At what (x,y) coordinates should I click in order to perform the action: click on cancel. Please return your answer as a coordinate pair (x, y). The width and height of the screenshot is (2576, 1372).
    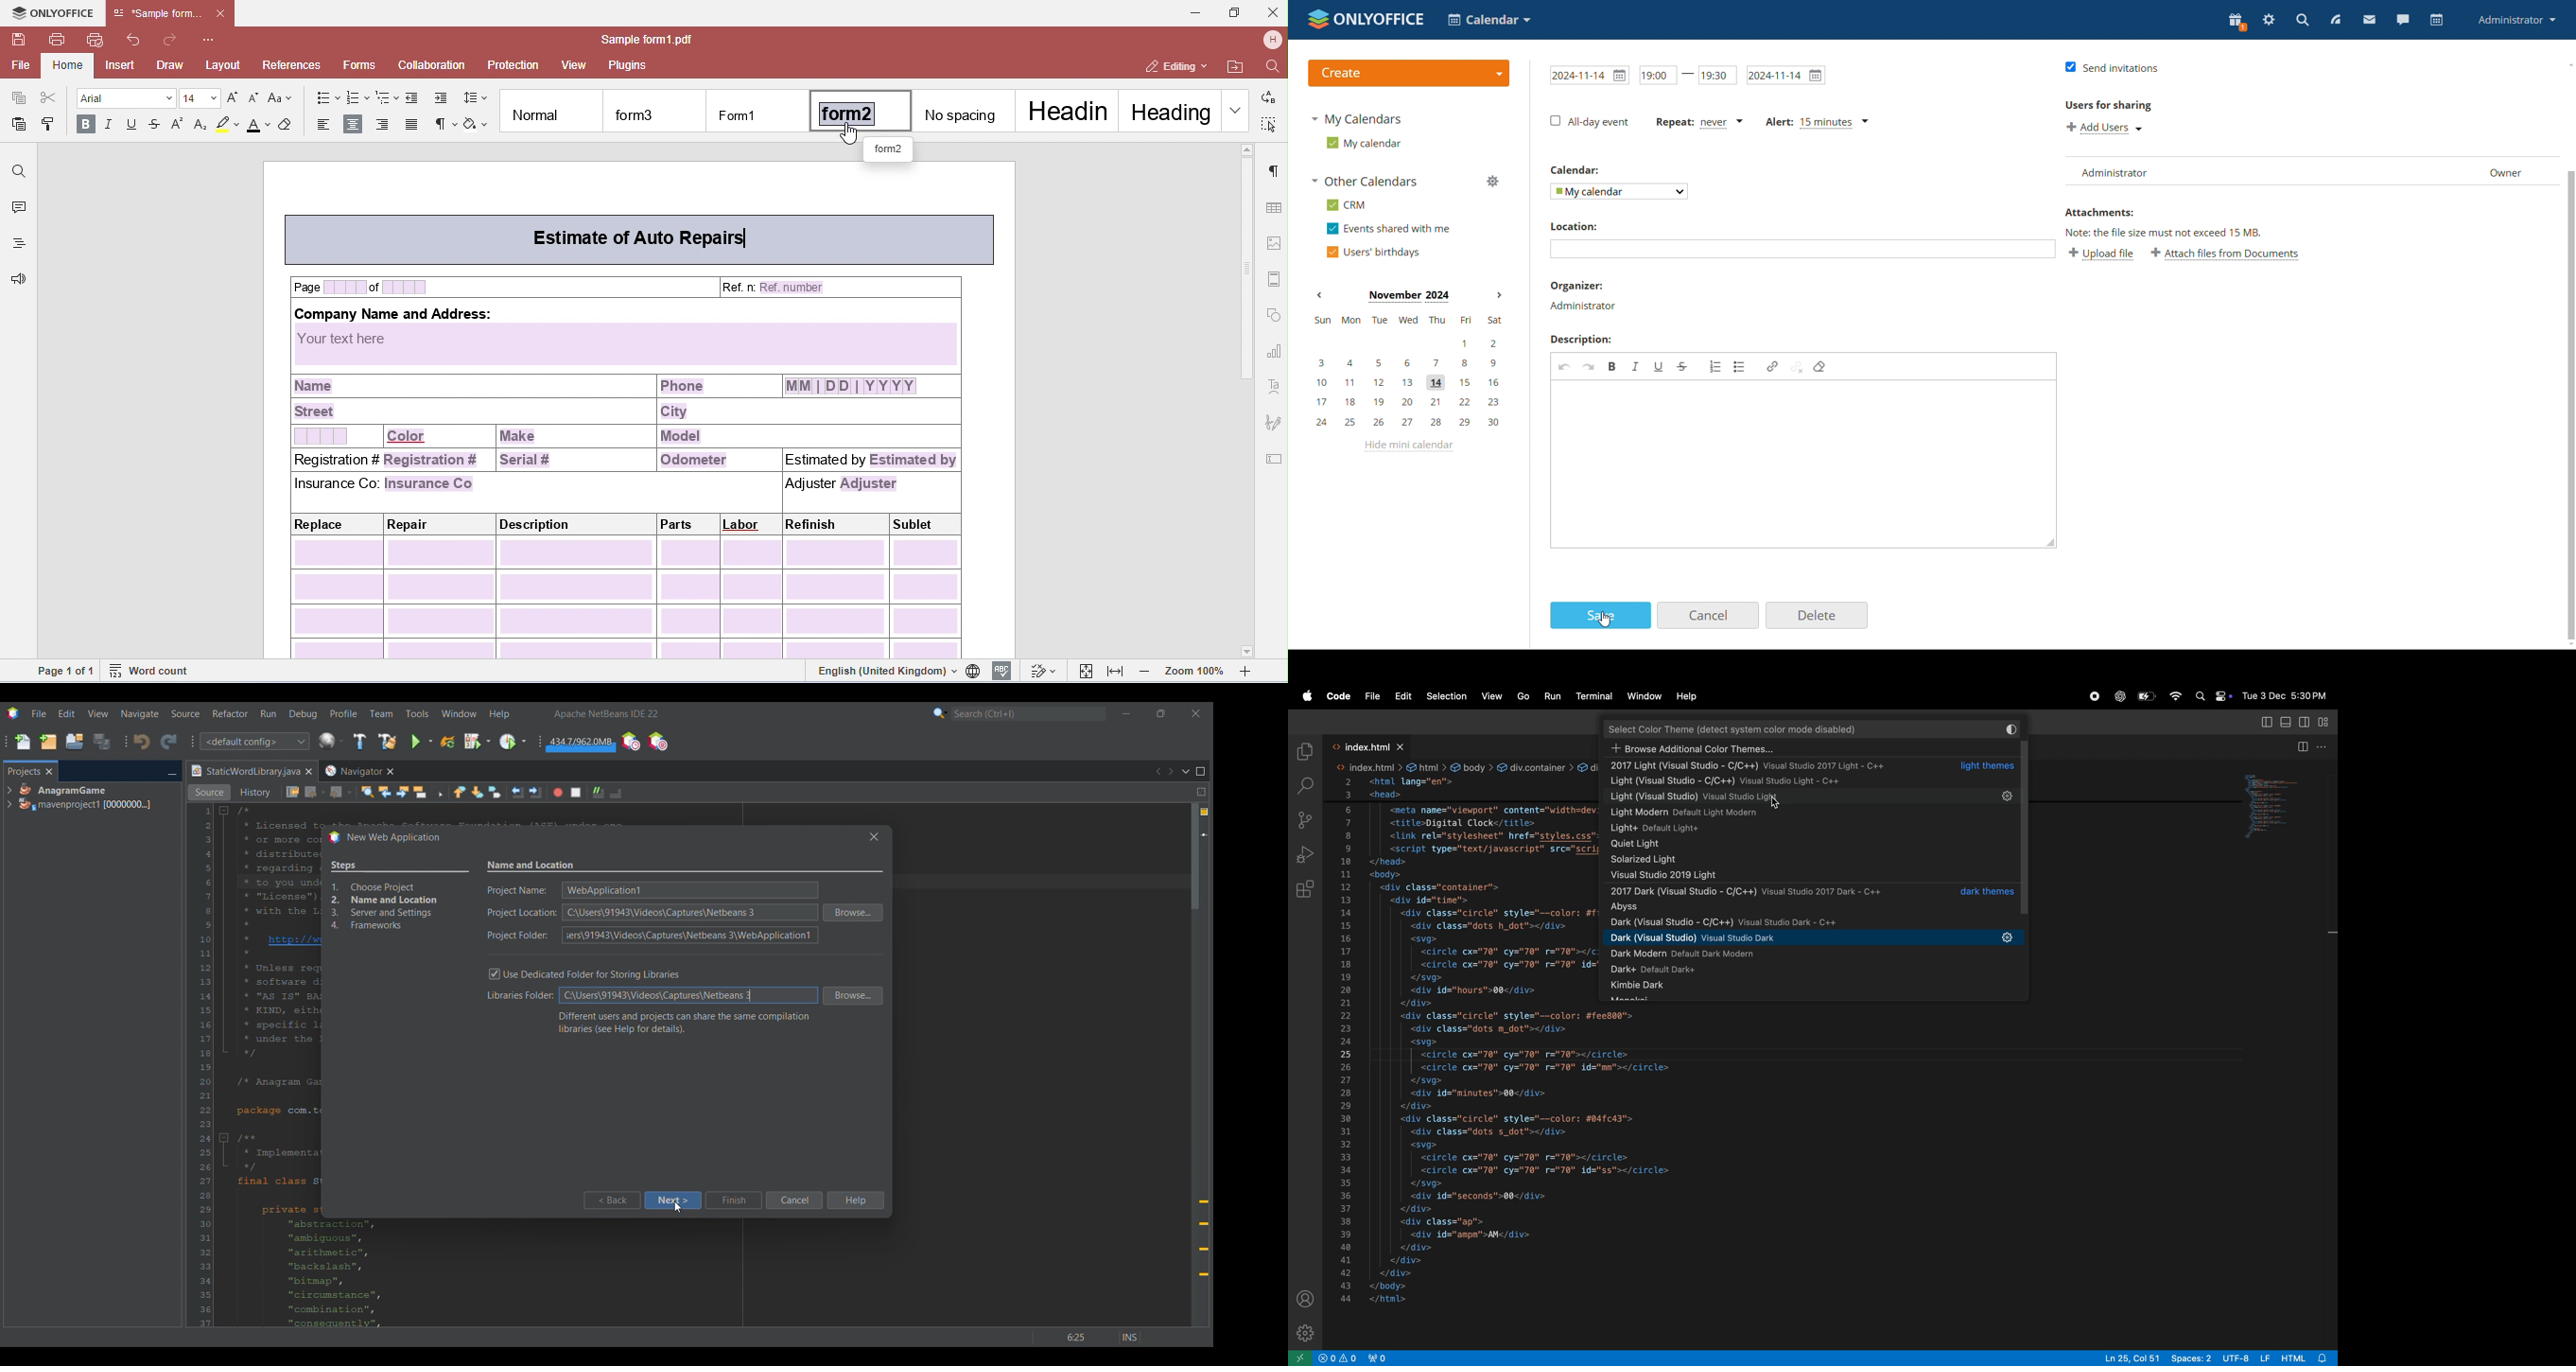
    Looking at the image, I should click on (1708, 615).